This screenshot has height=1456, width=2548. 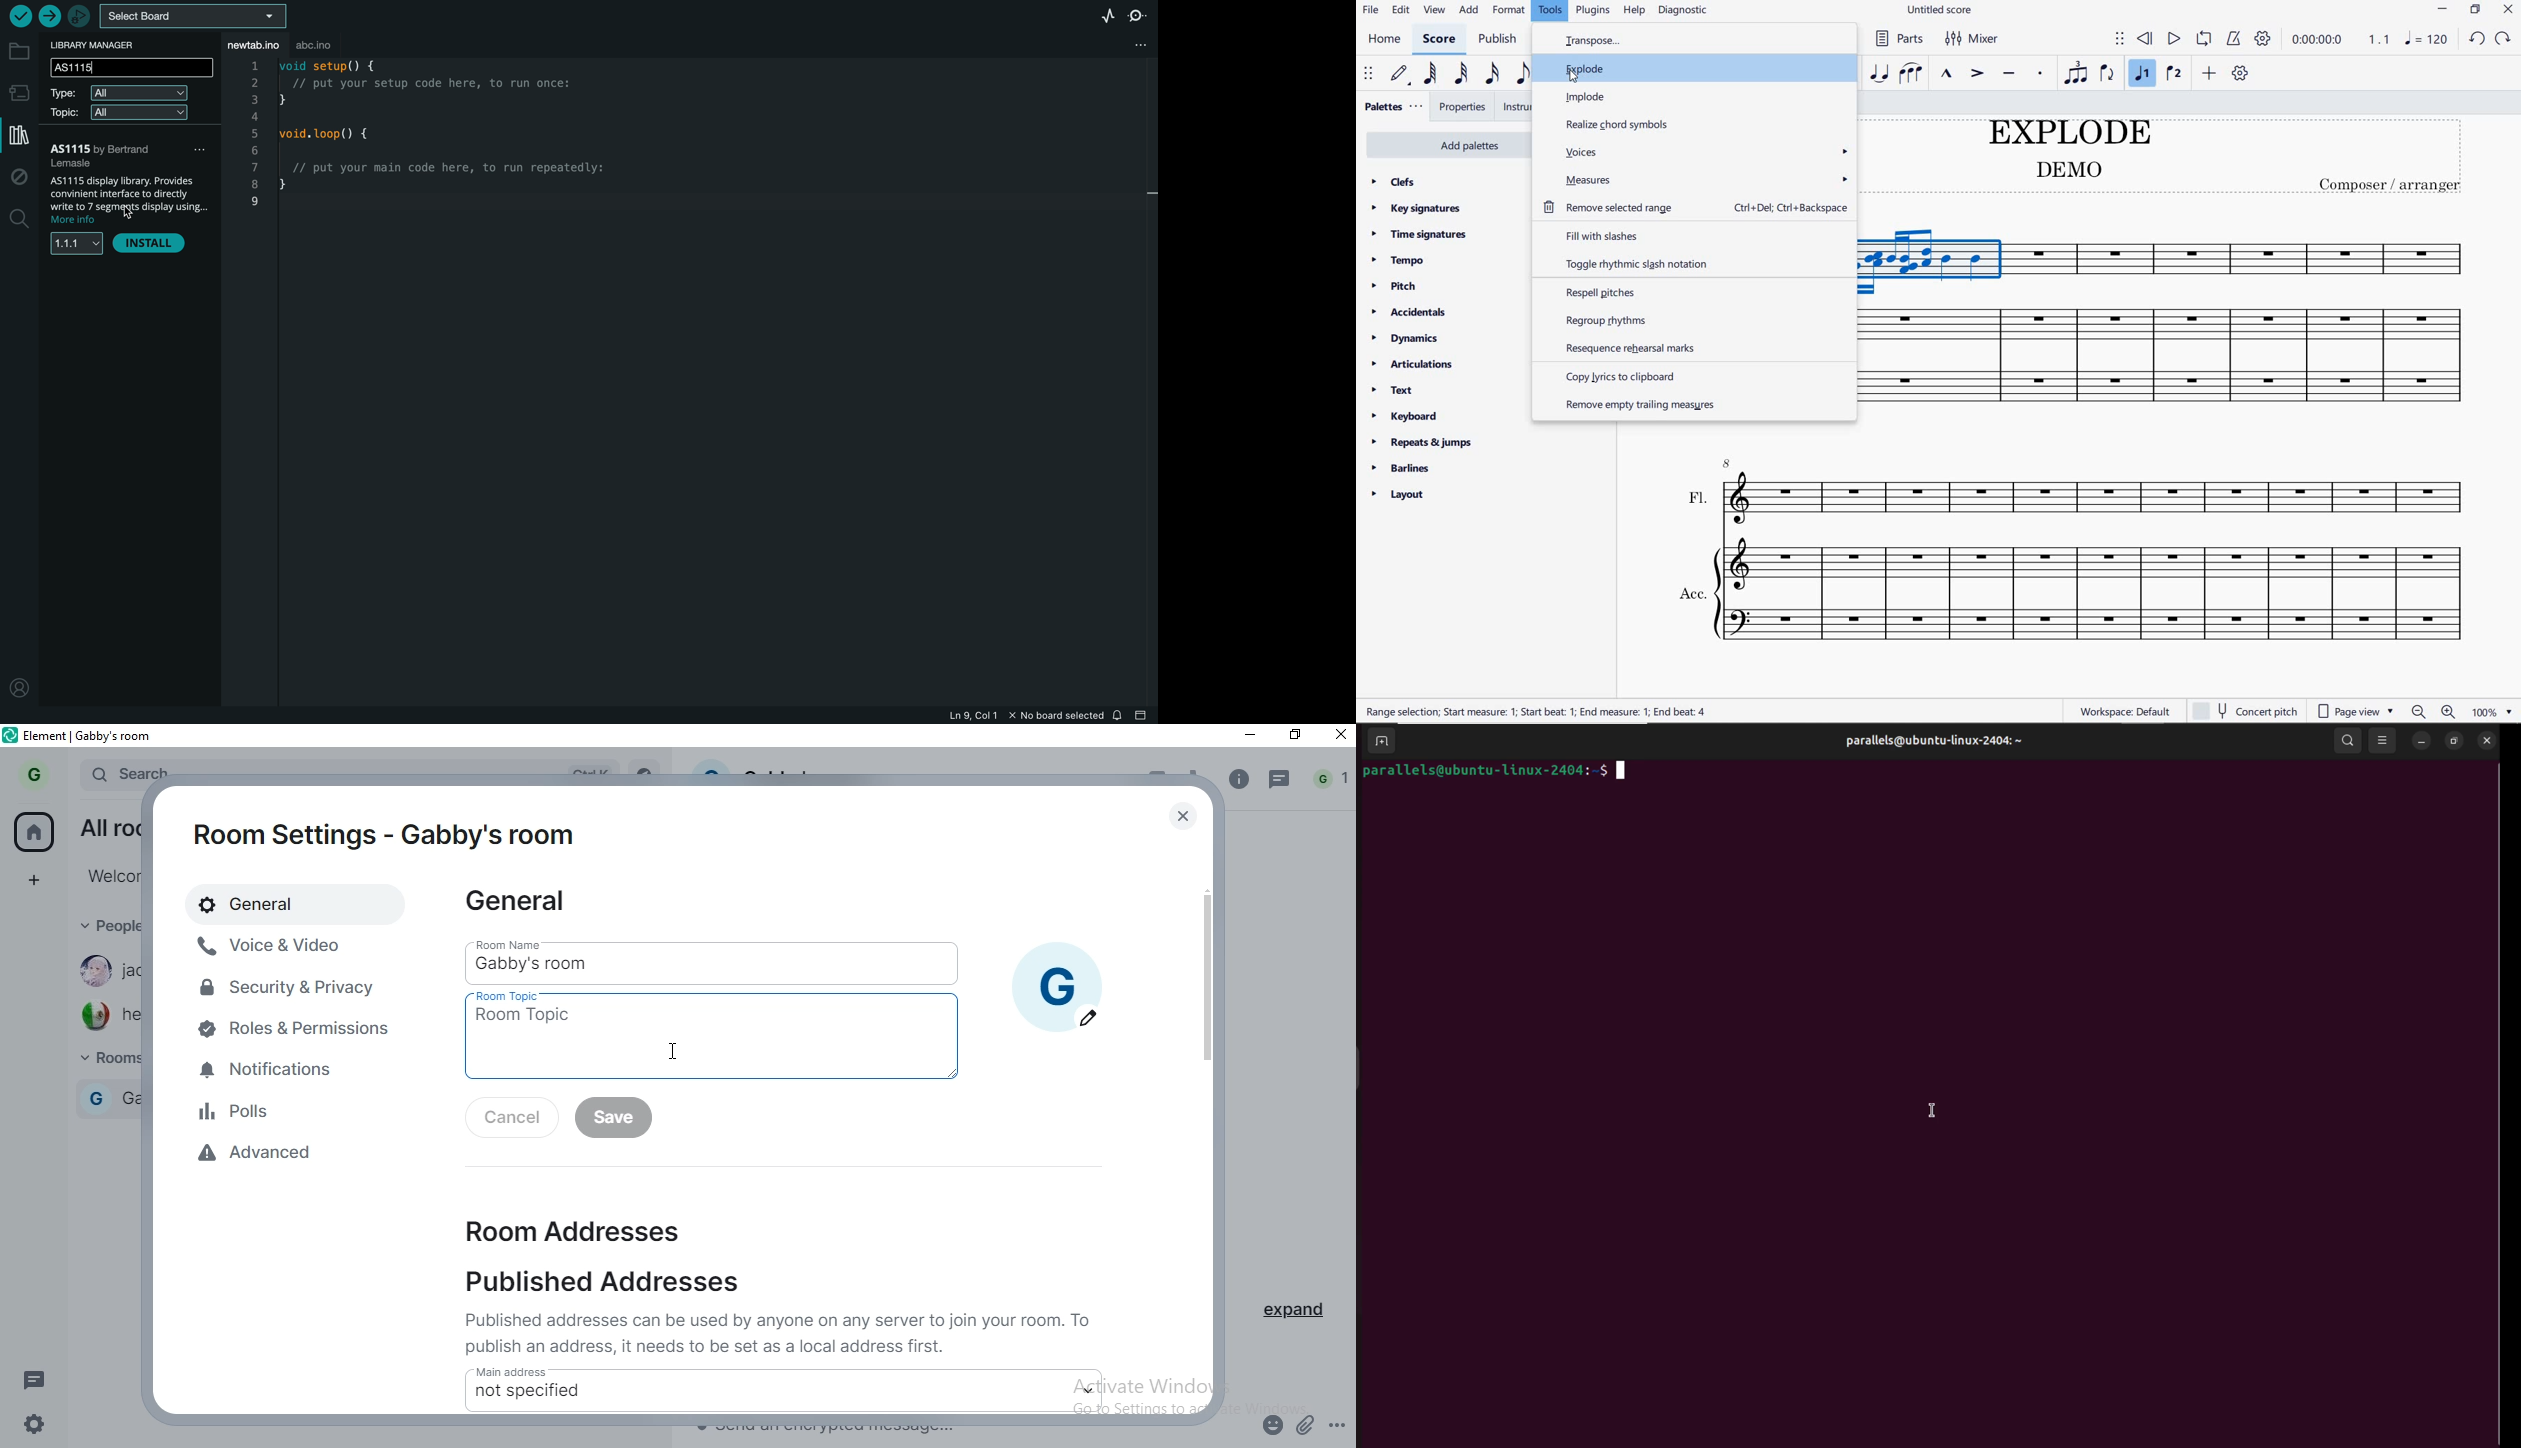 I want to click on minimise, so click(x=1250, y=738).